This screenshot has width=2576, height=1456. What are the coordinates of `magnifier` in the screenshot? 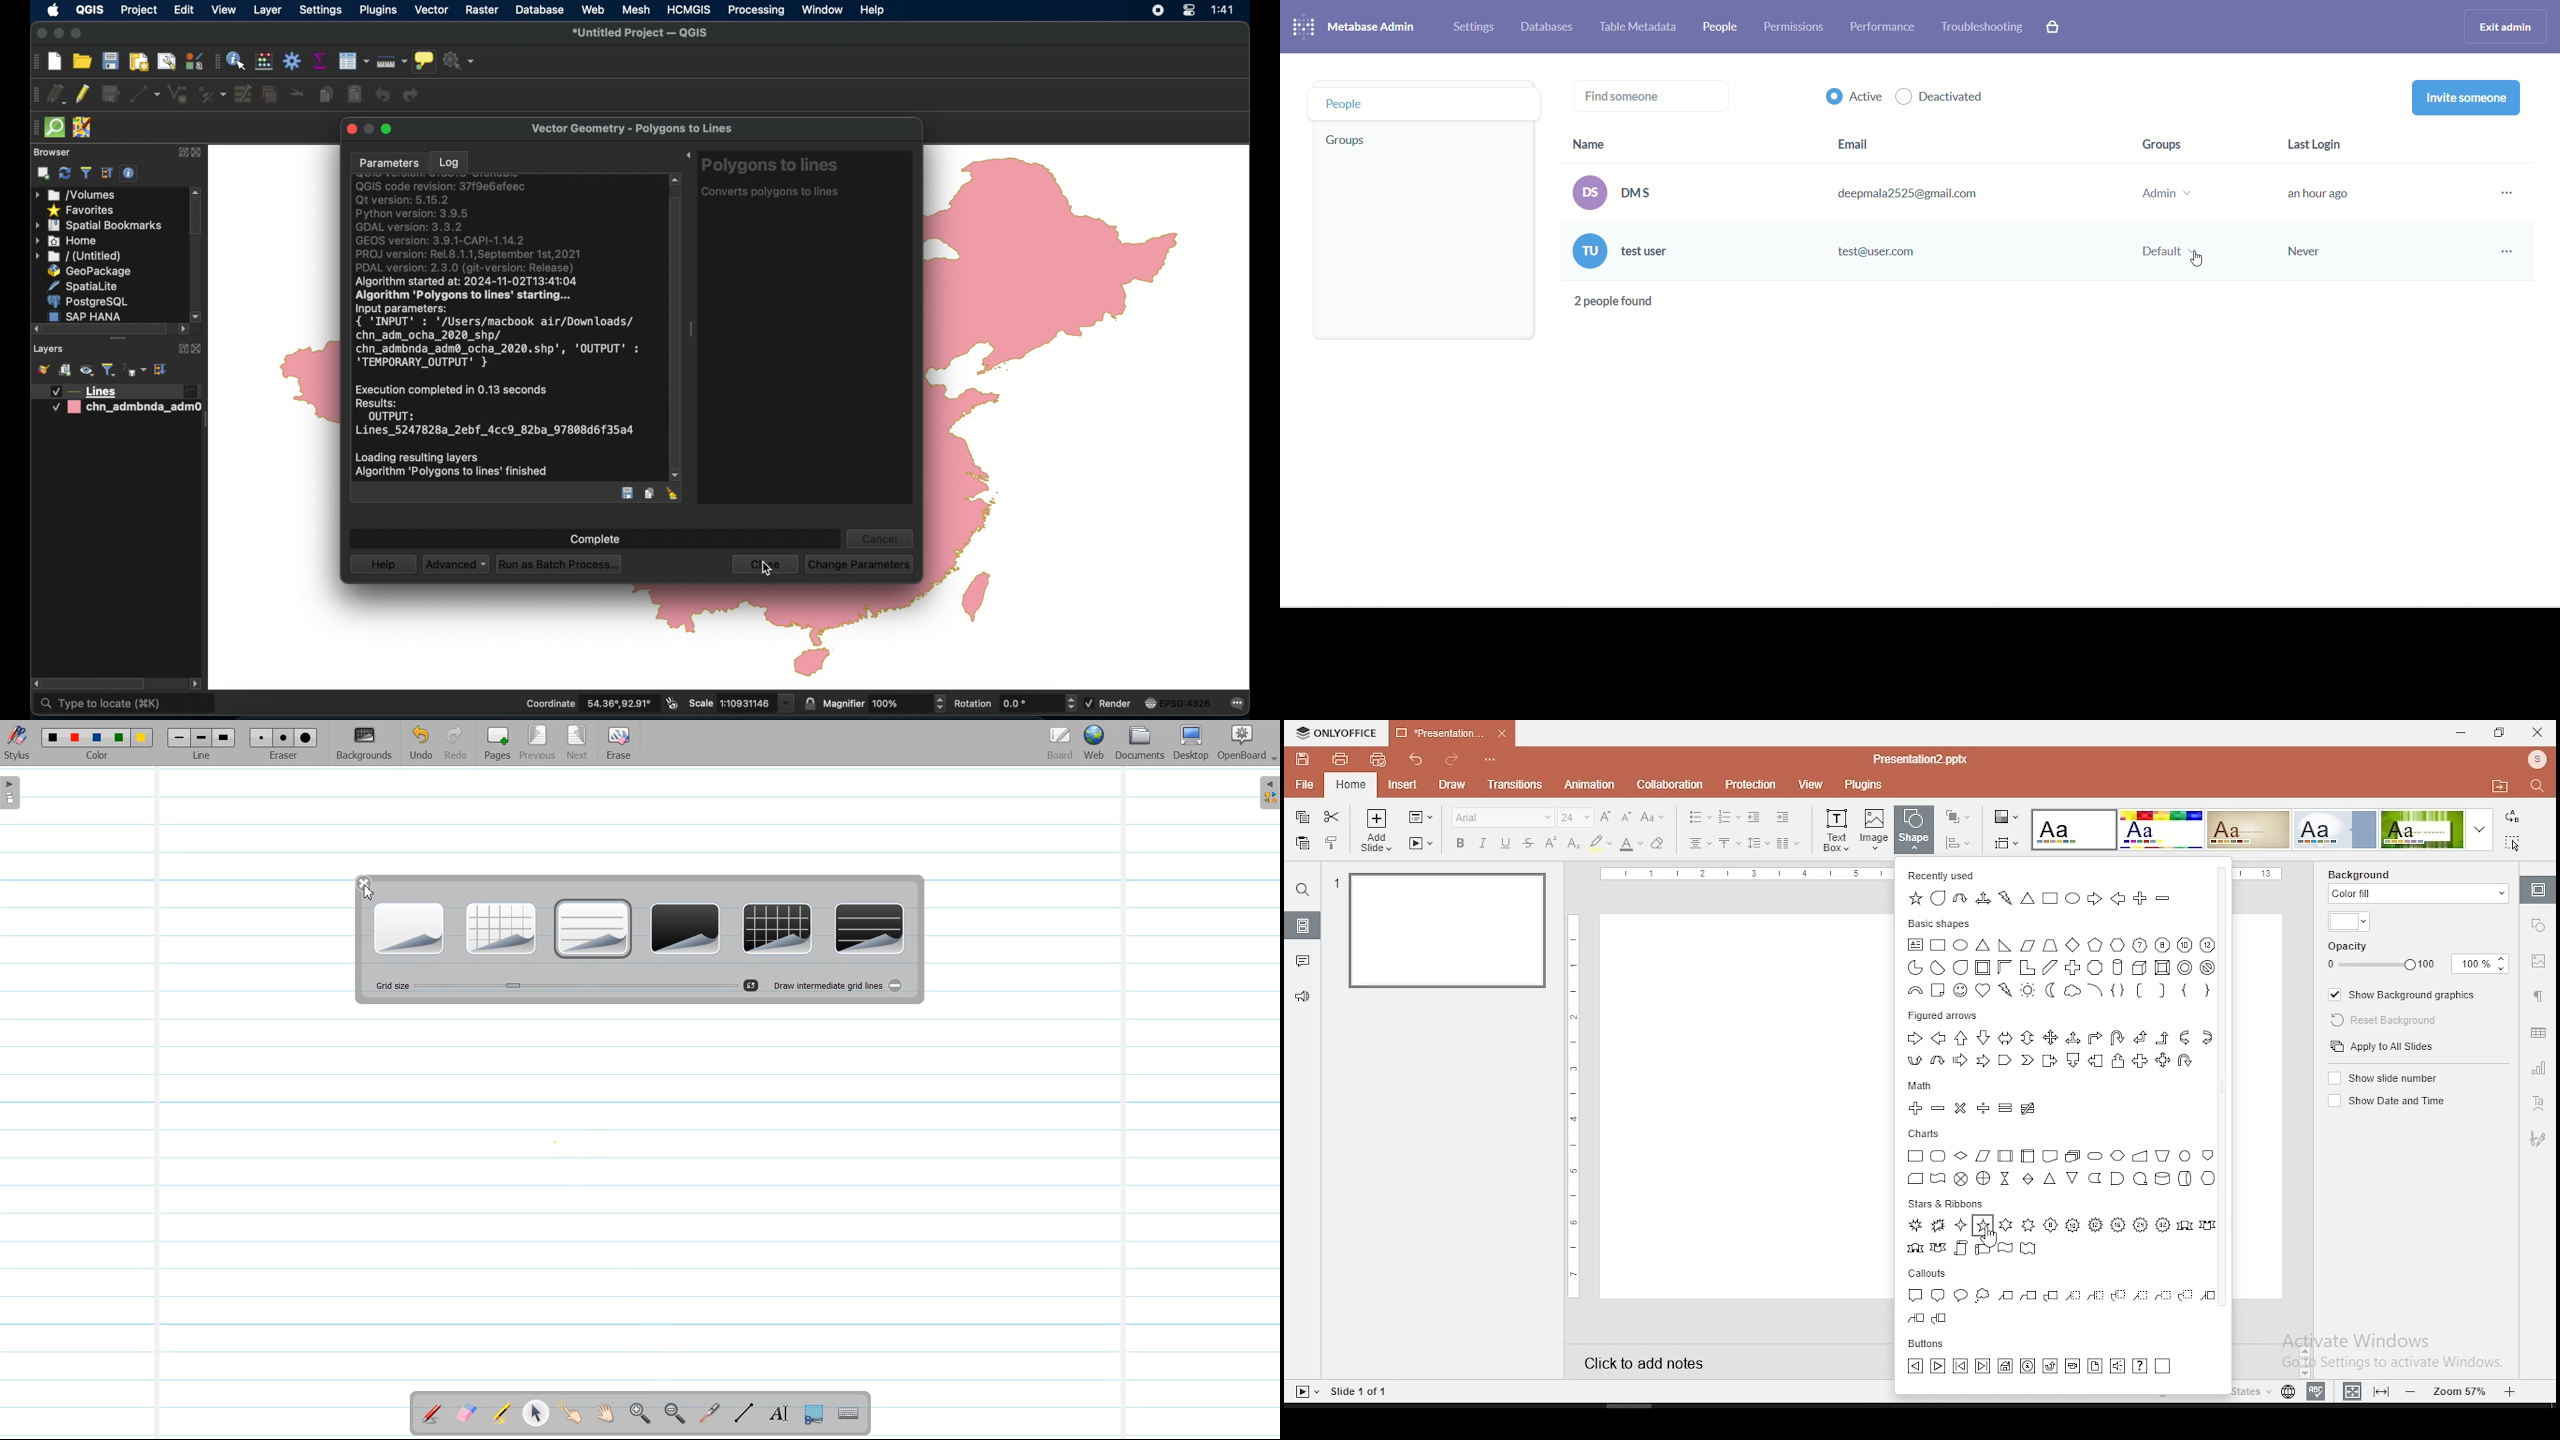 It's located at (884, 703).